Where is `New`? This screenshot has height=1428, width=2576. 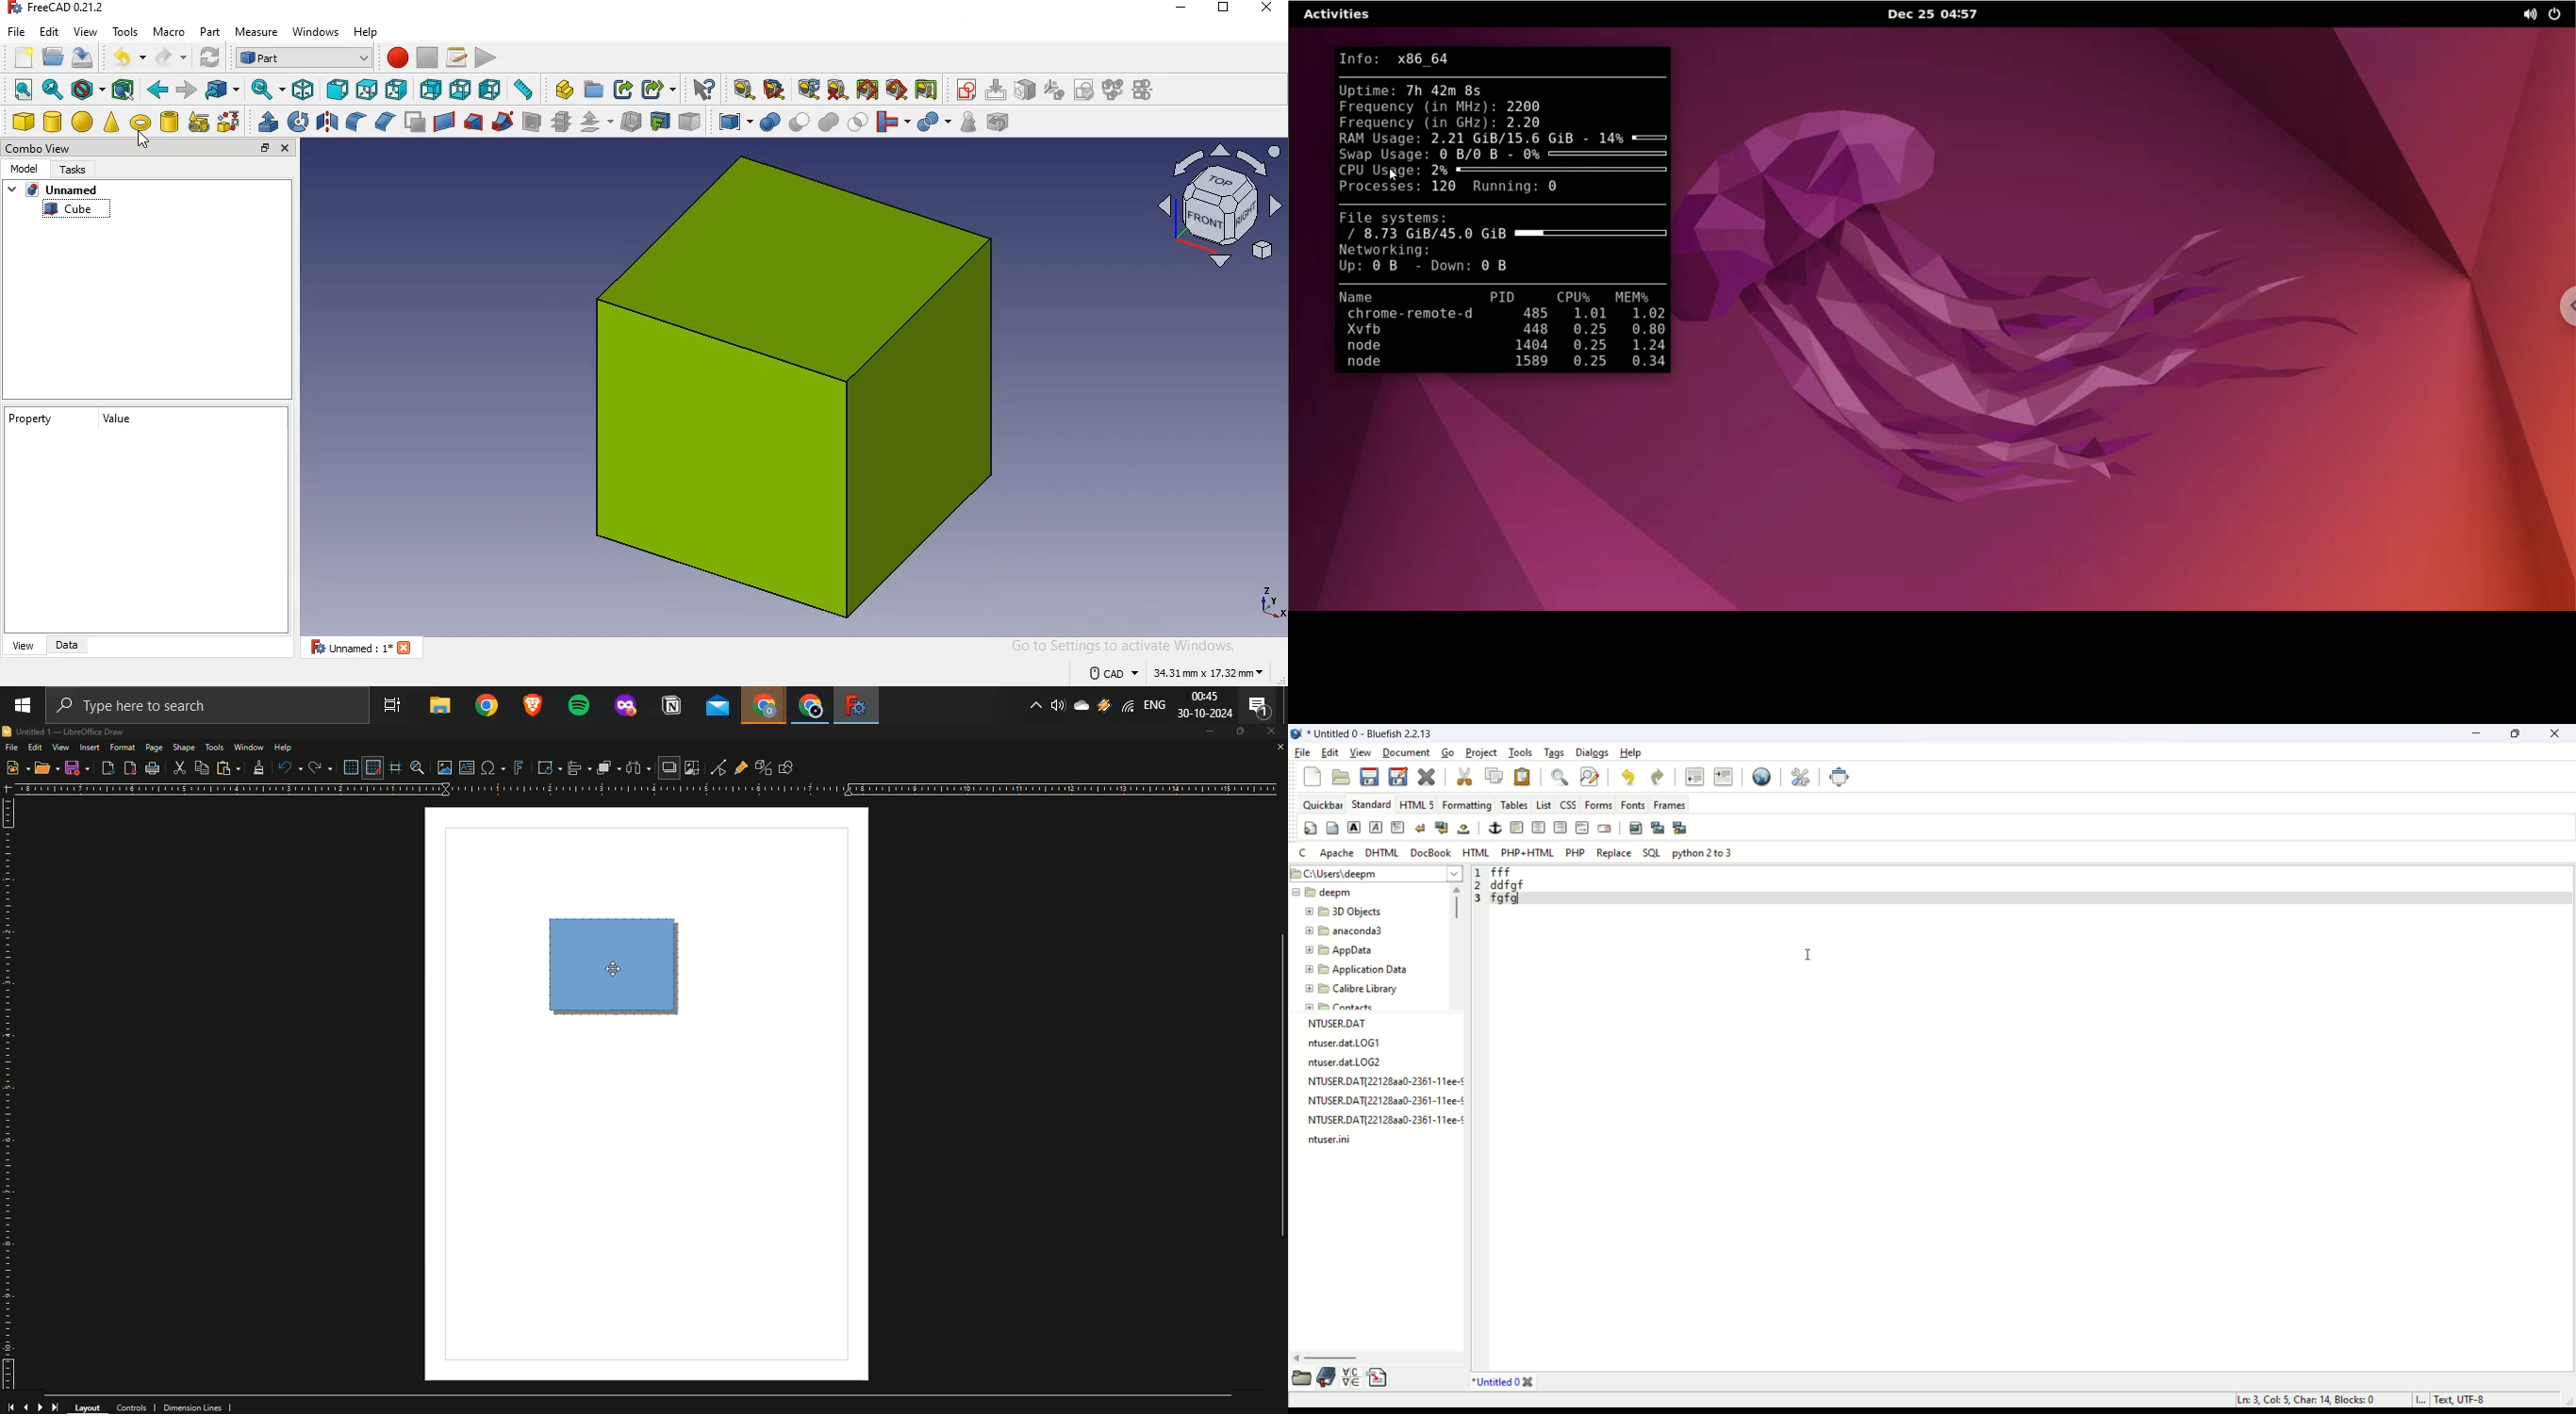 New is located at coordinates (17, 767).